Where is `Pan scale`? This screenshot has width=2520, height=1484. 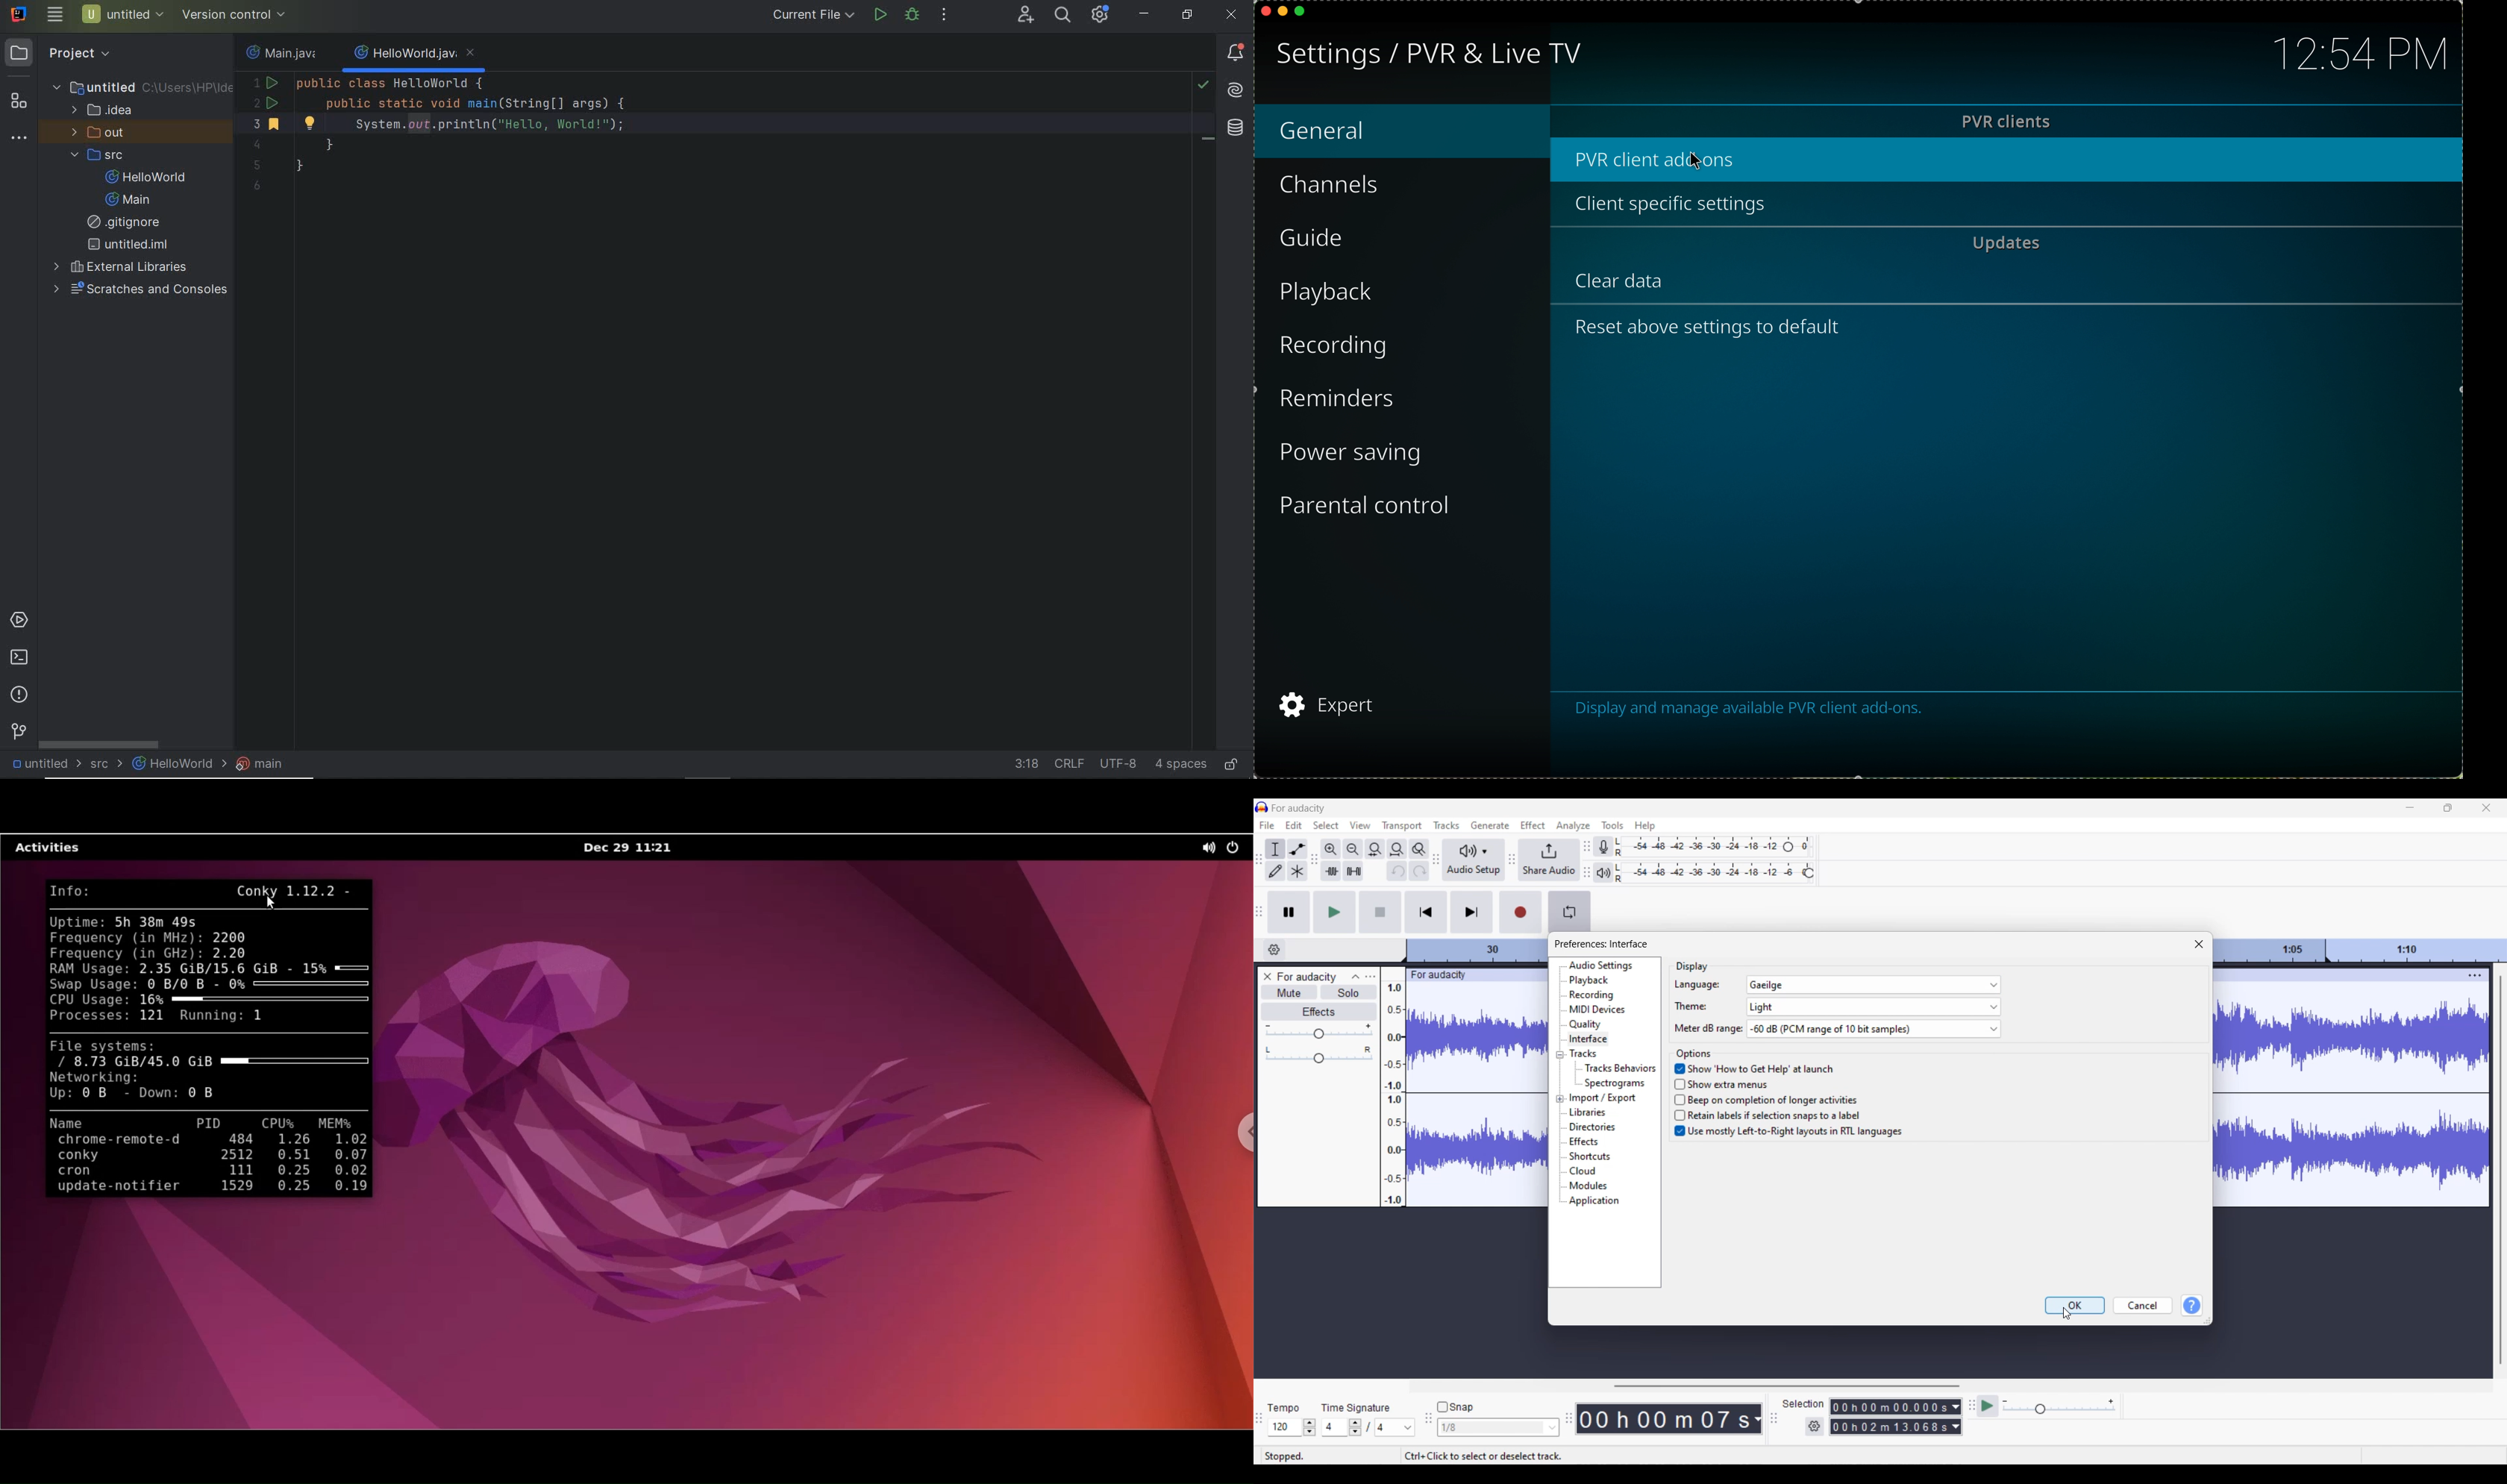
Pan scale is located at coordinates (1319, 1054).